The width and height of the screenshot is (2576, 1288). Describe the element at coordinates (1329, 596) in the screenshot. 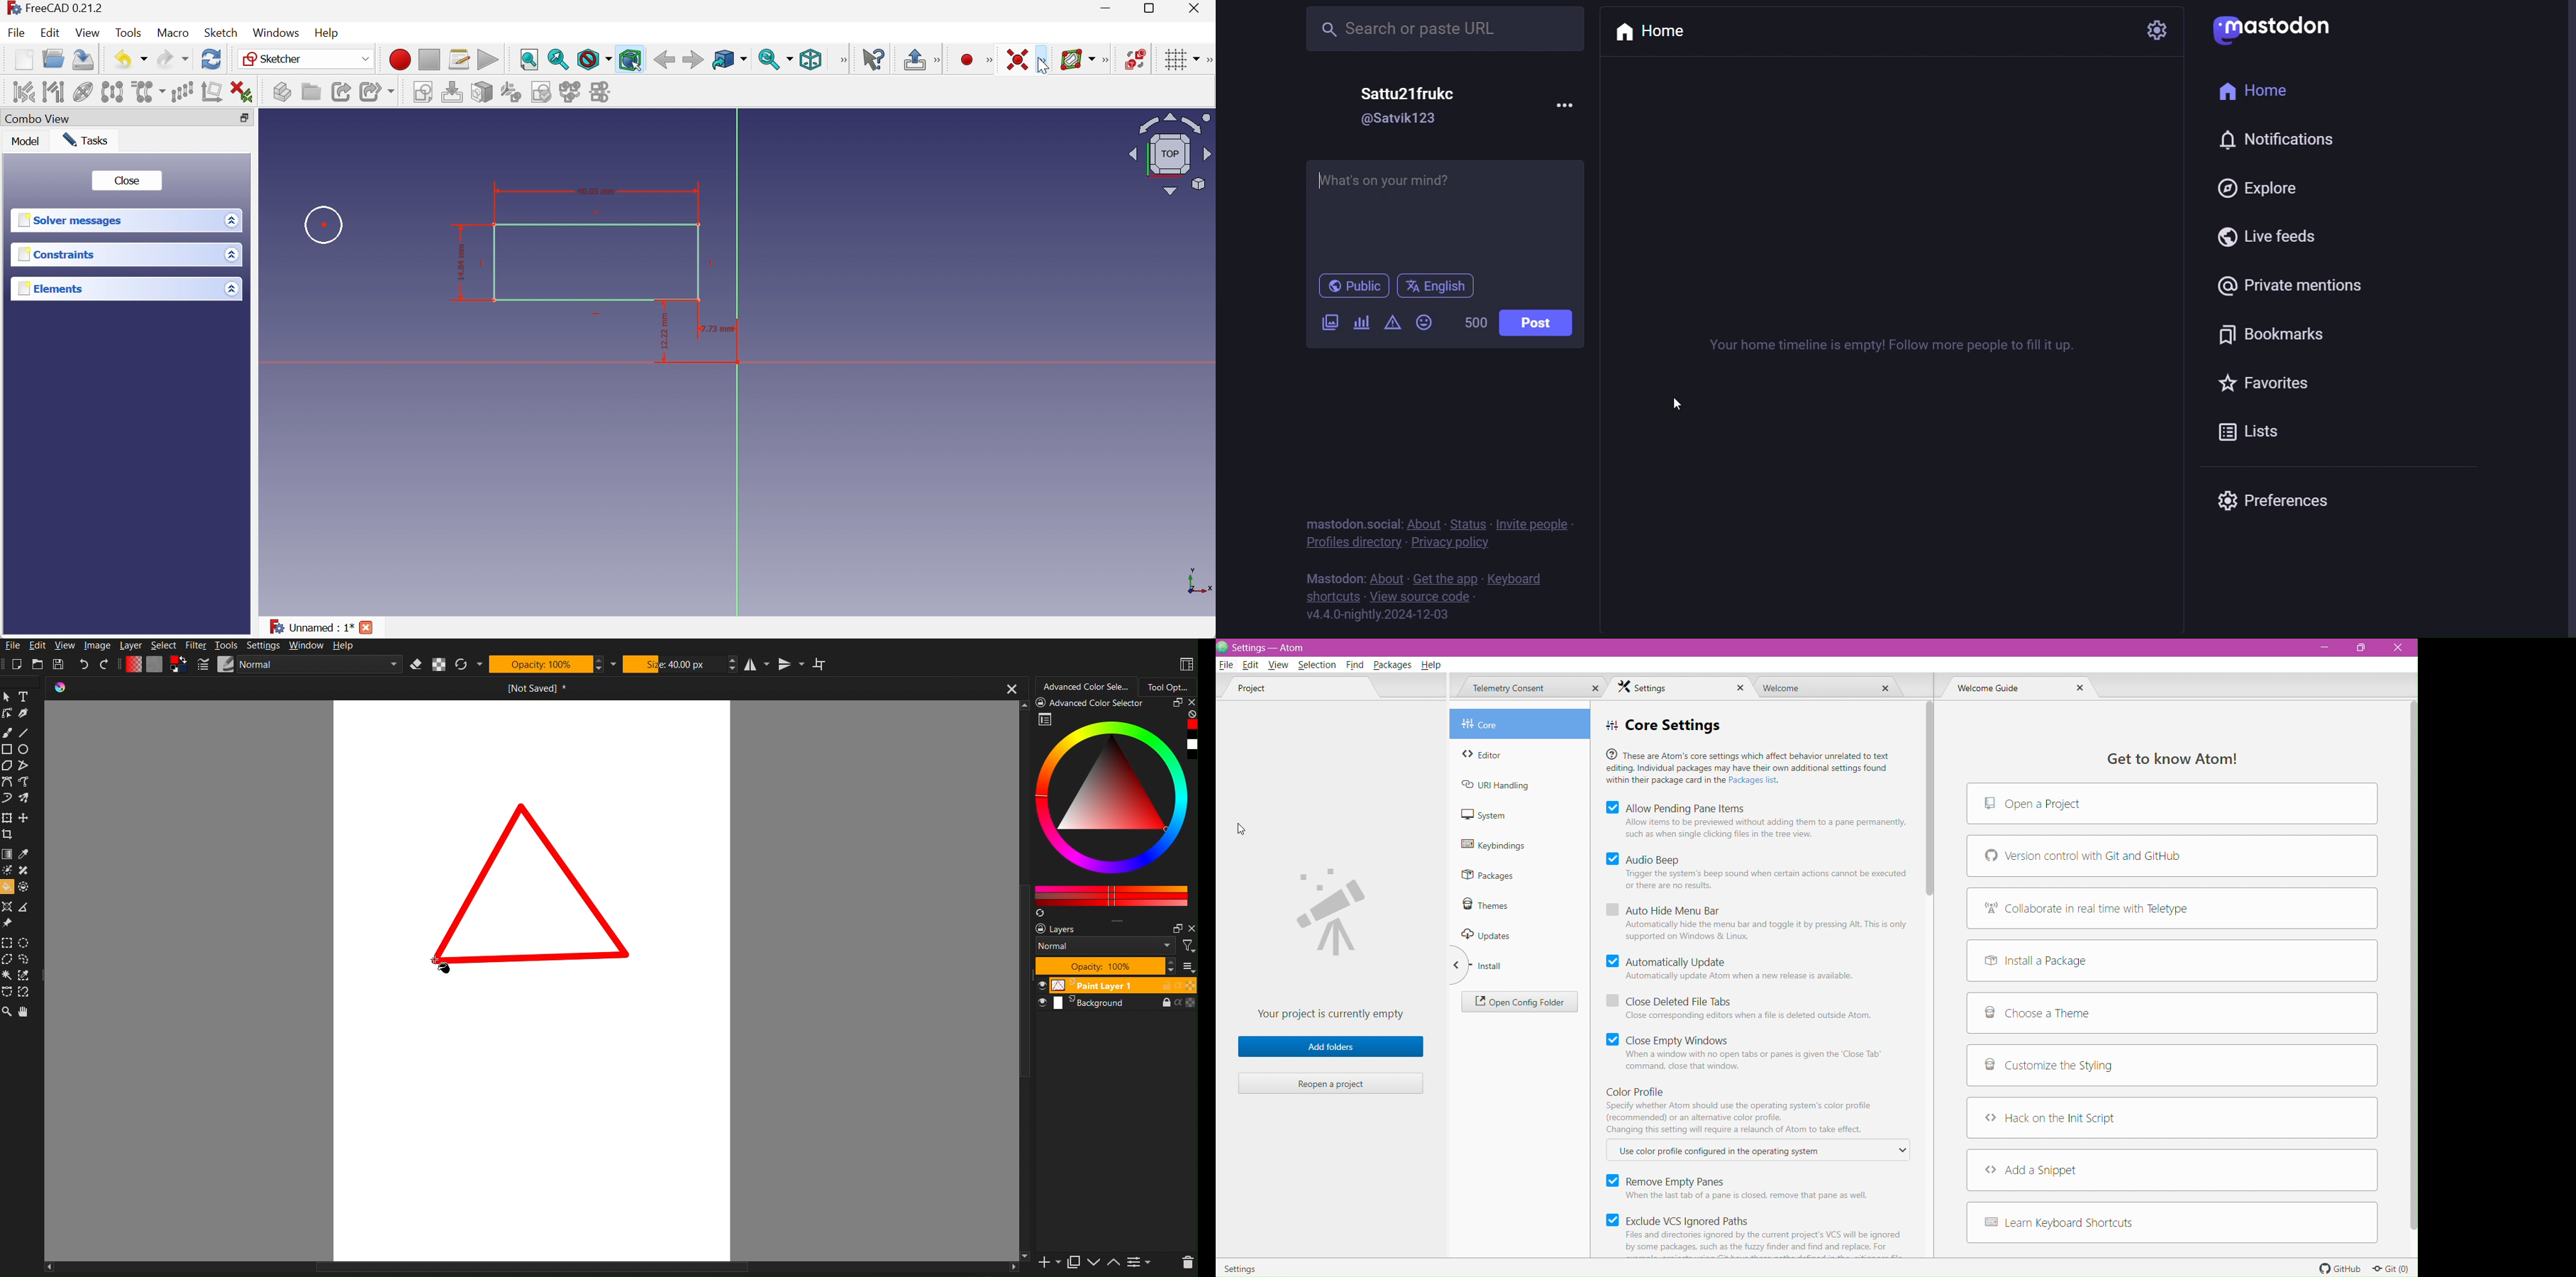

I see `shortcut` at that location.